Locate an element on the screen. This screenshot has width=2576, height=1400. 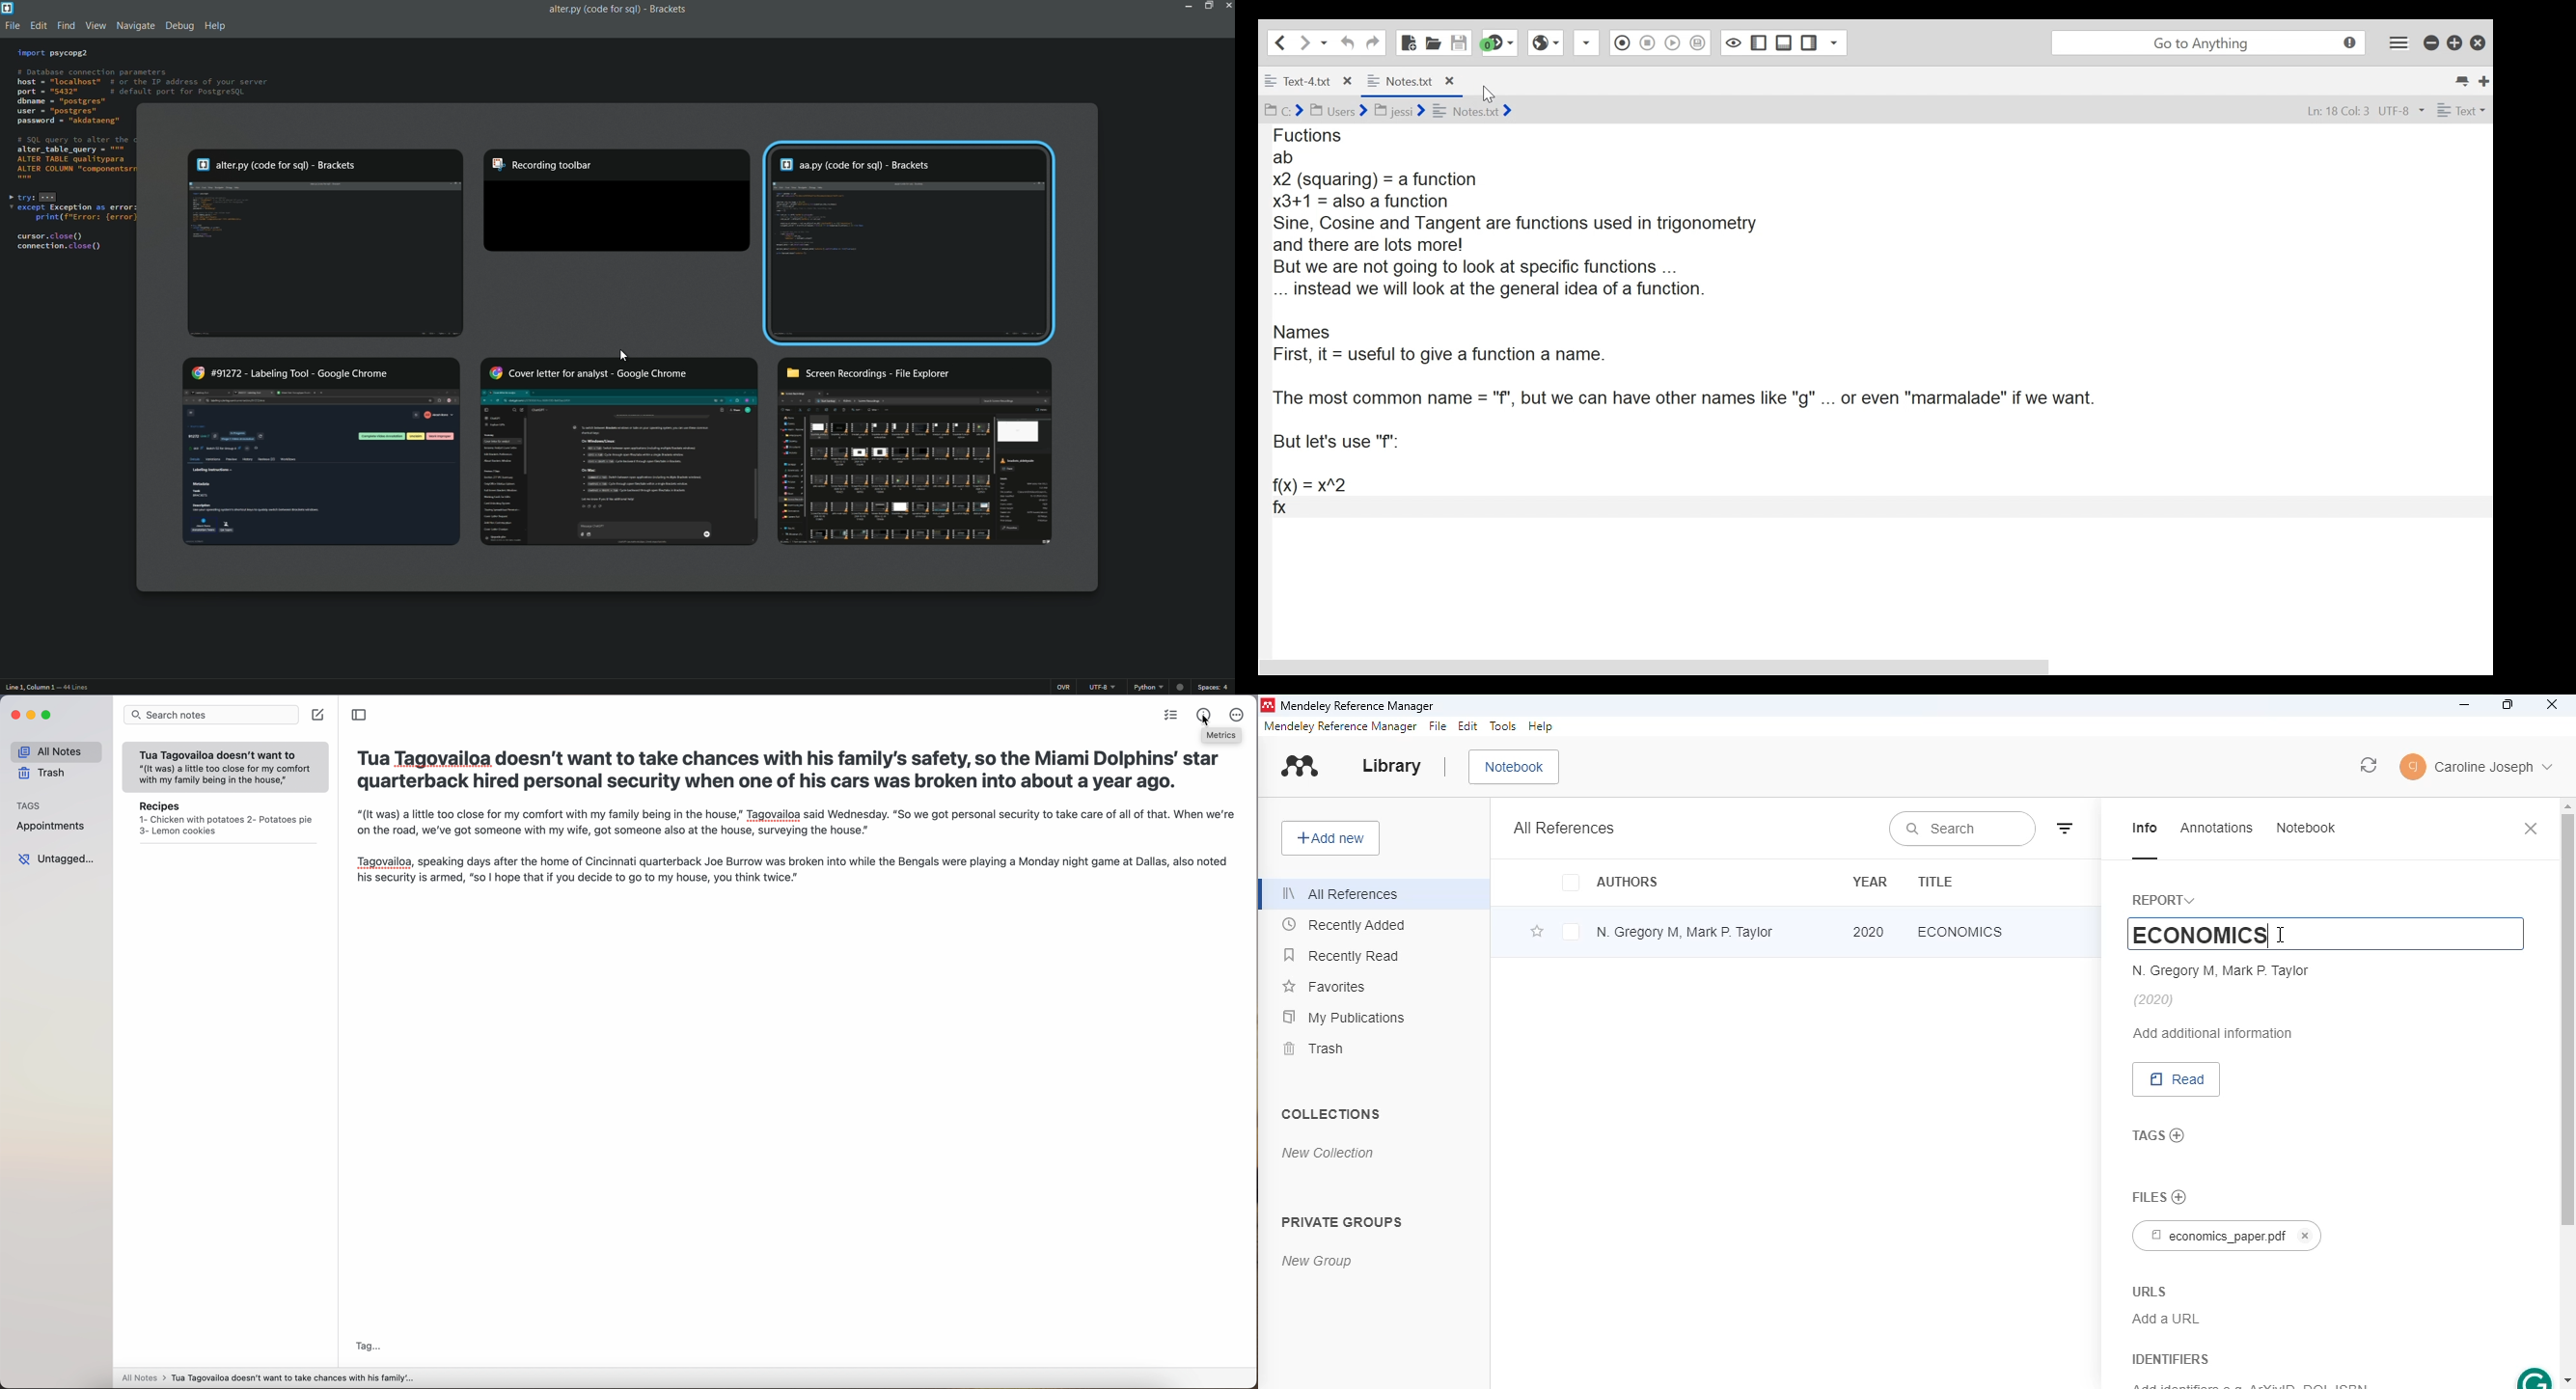
untagged is located at coordinates (56, 859).